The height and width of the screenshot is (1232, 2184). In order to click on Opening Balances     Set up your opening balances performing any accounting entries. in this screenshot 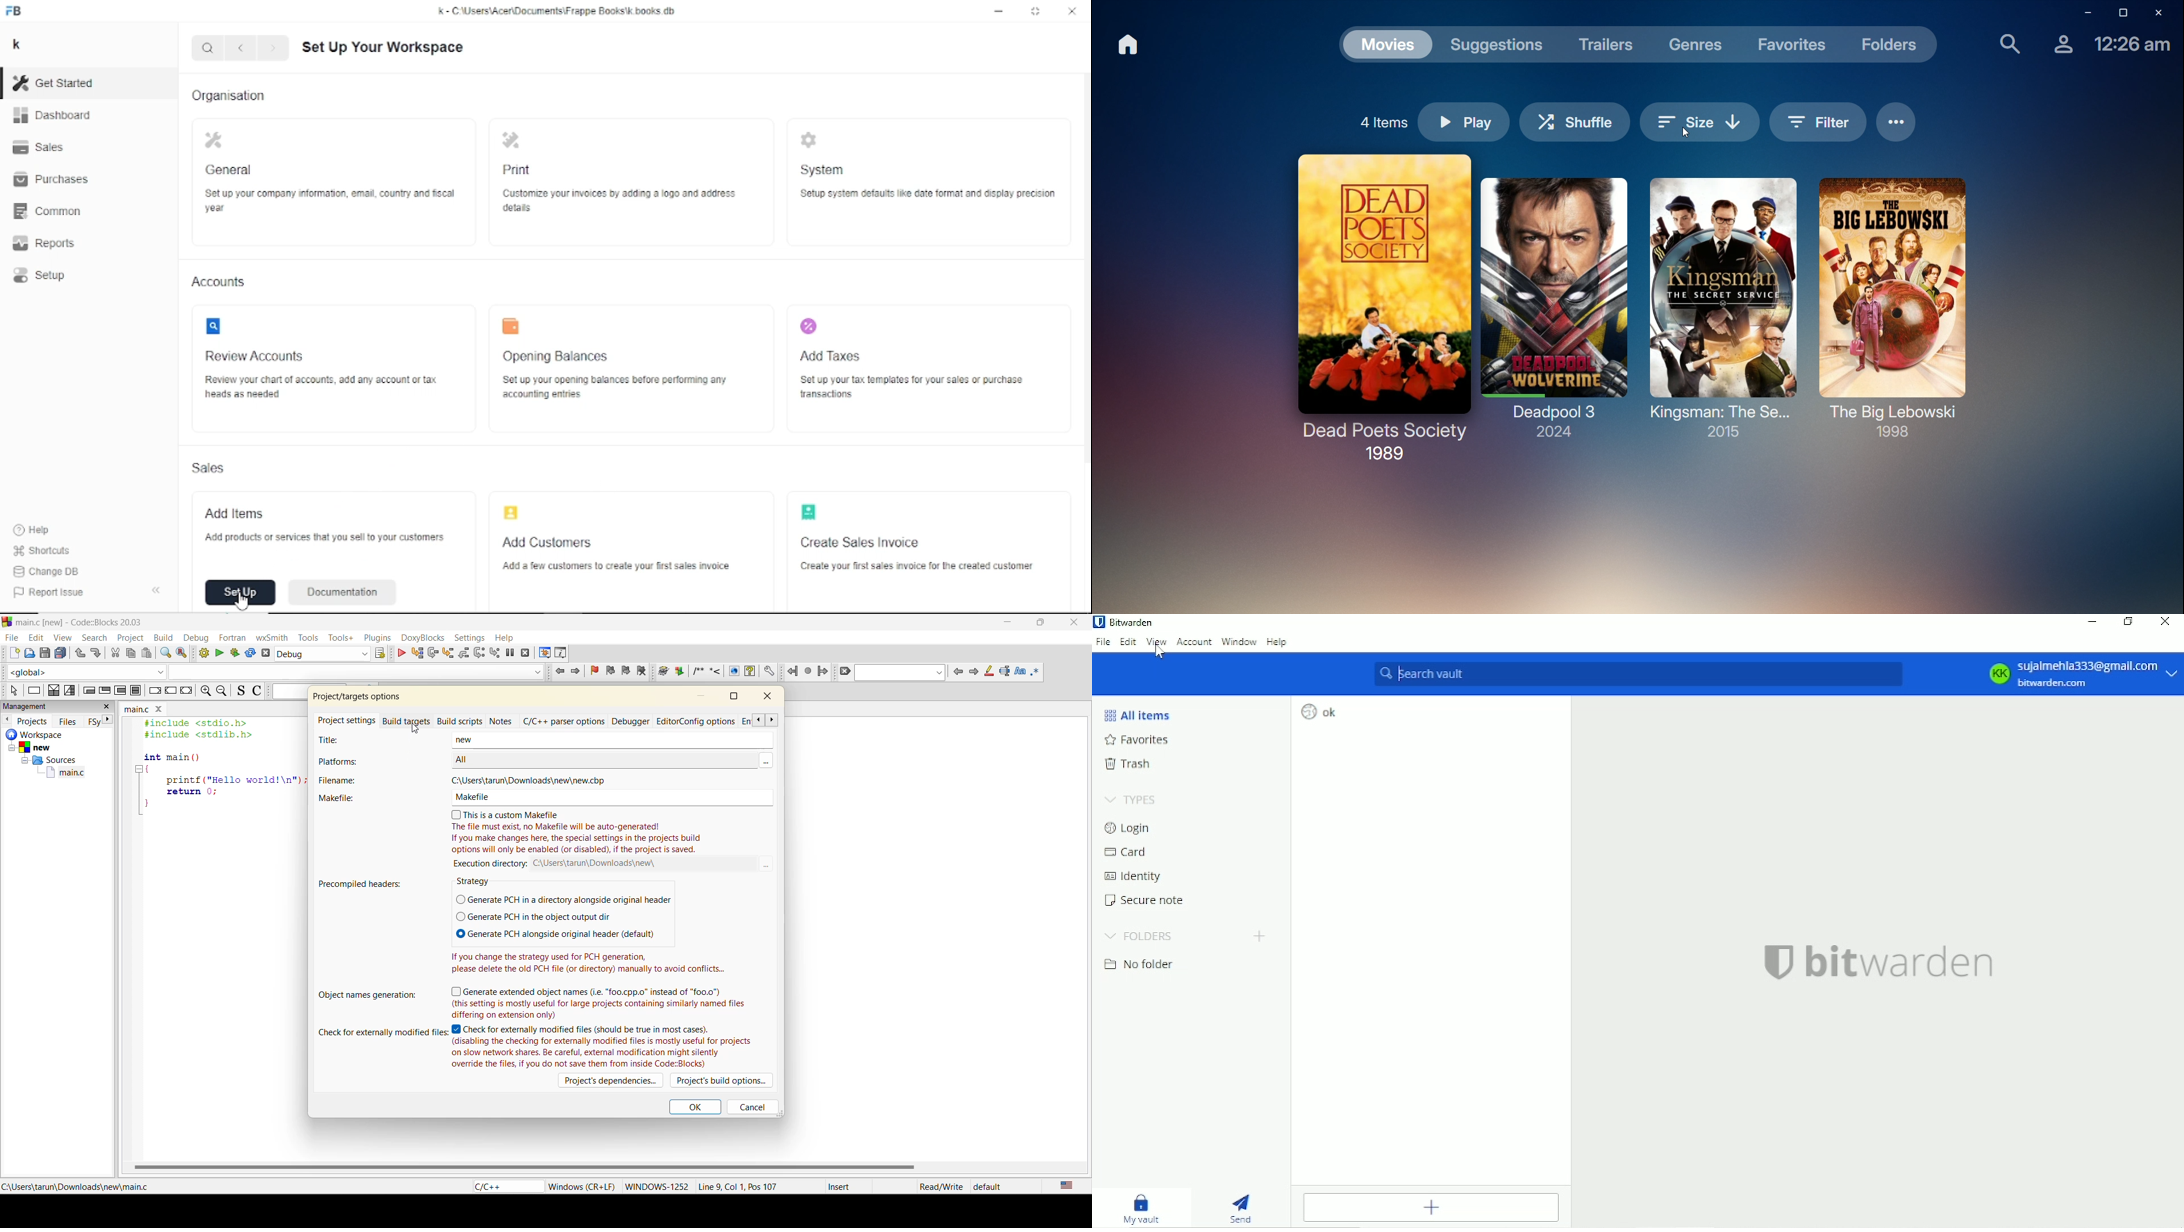, I will do `click(620, 370)`.